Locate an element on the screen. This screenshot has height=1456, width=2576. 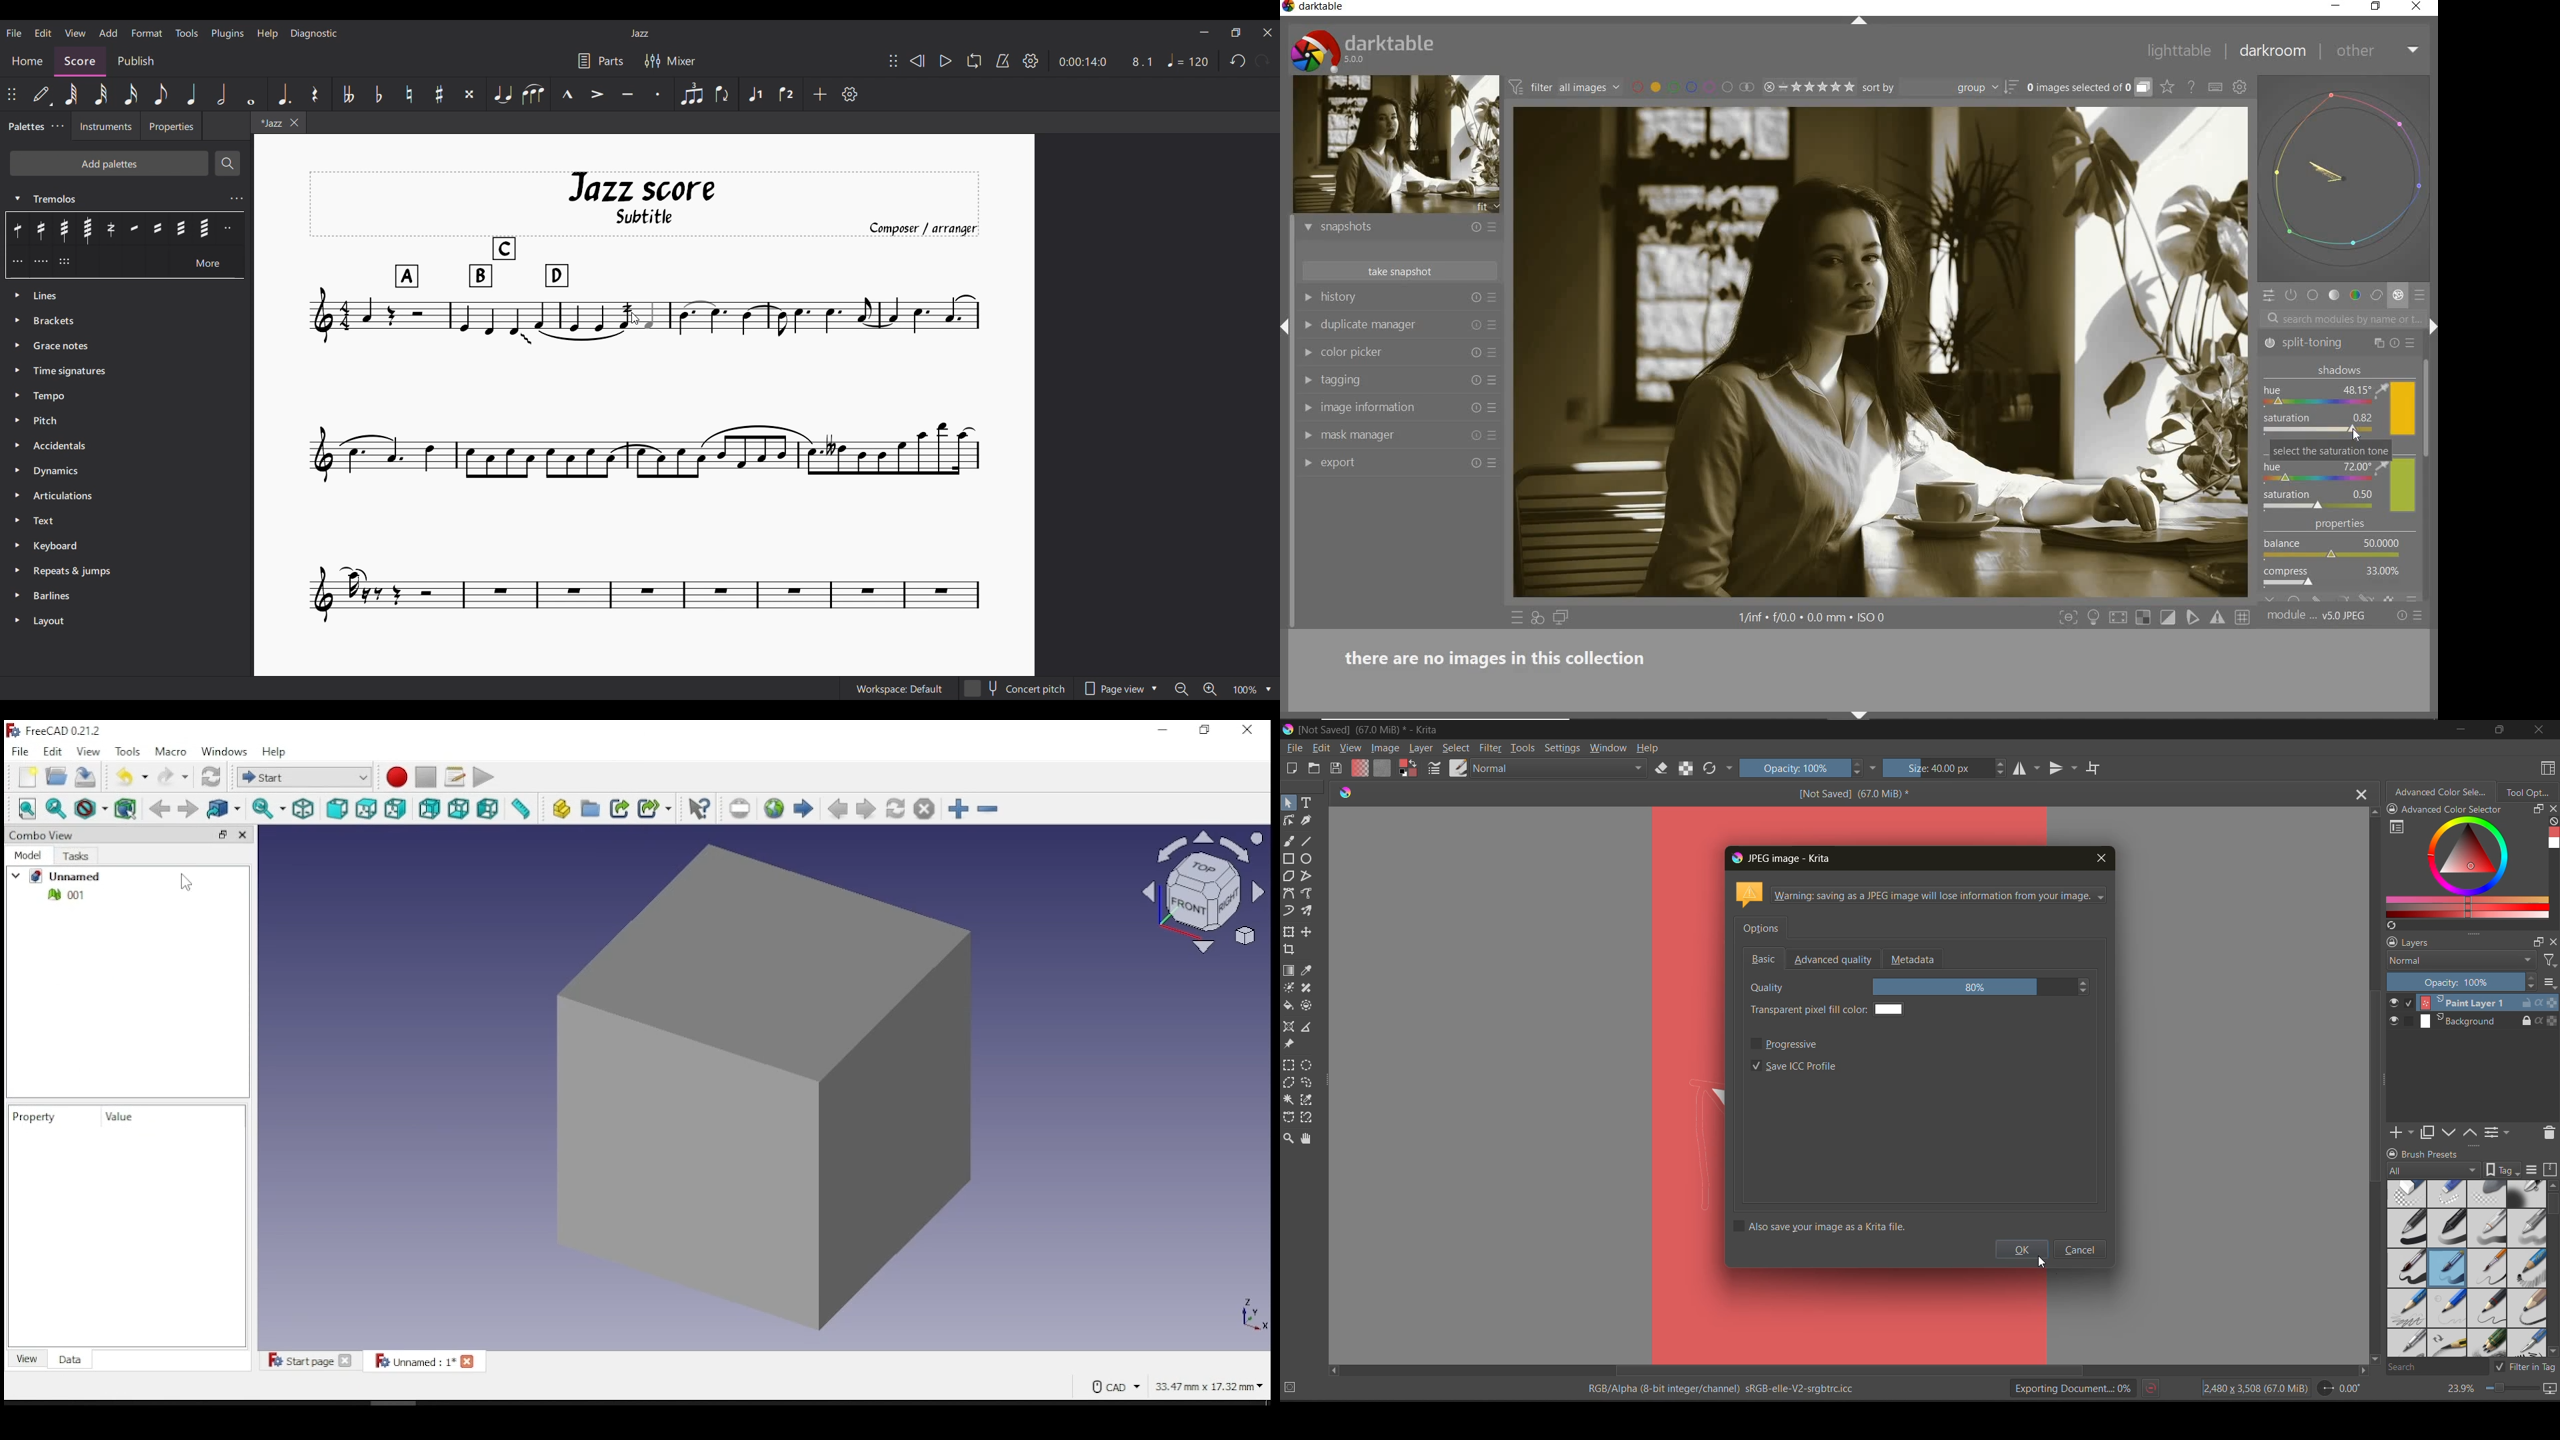
zoom in is located at coordinates (958, 808).